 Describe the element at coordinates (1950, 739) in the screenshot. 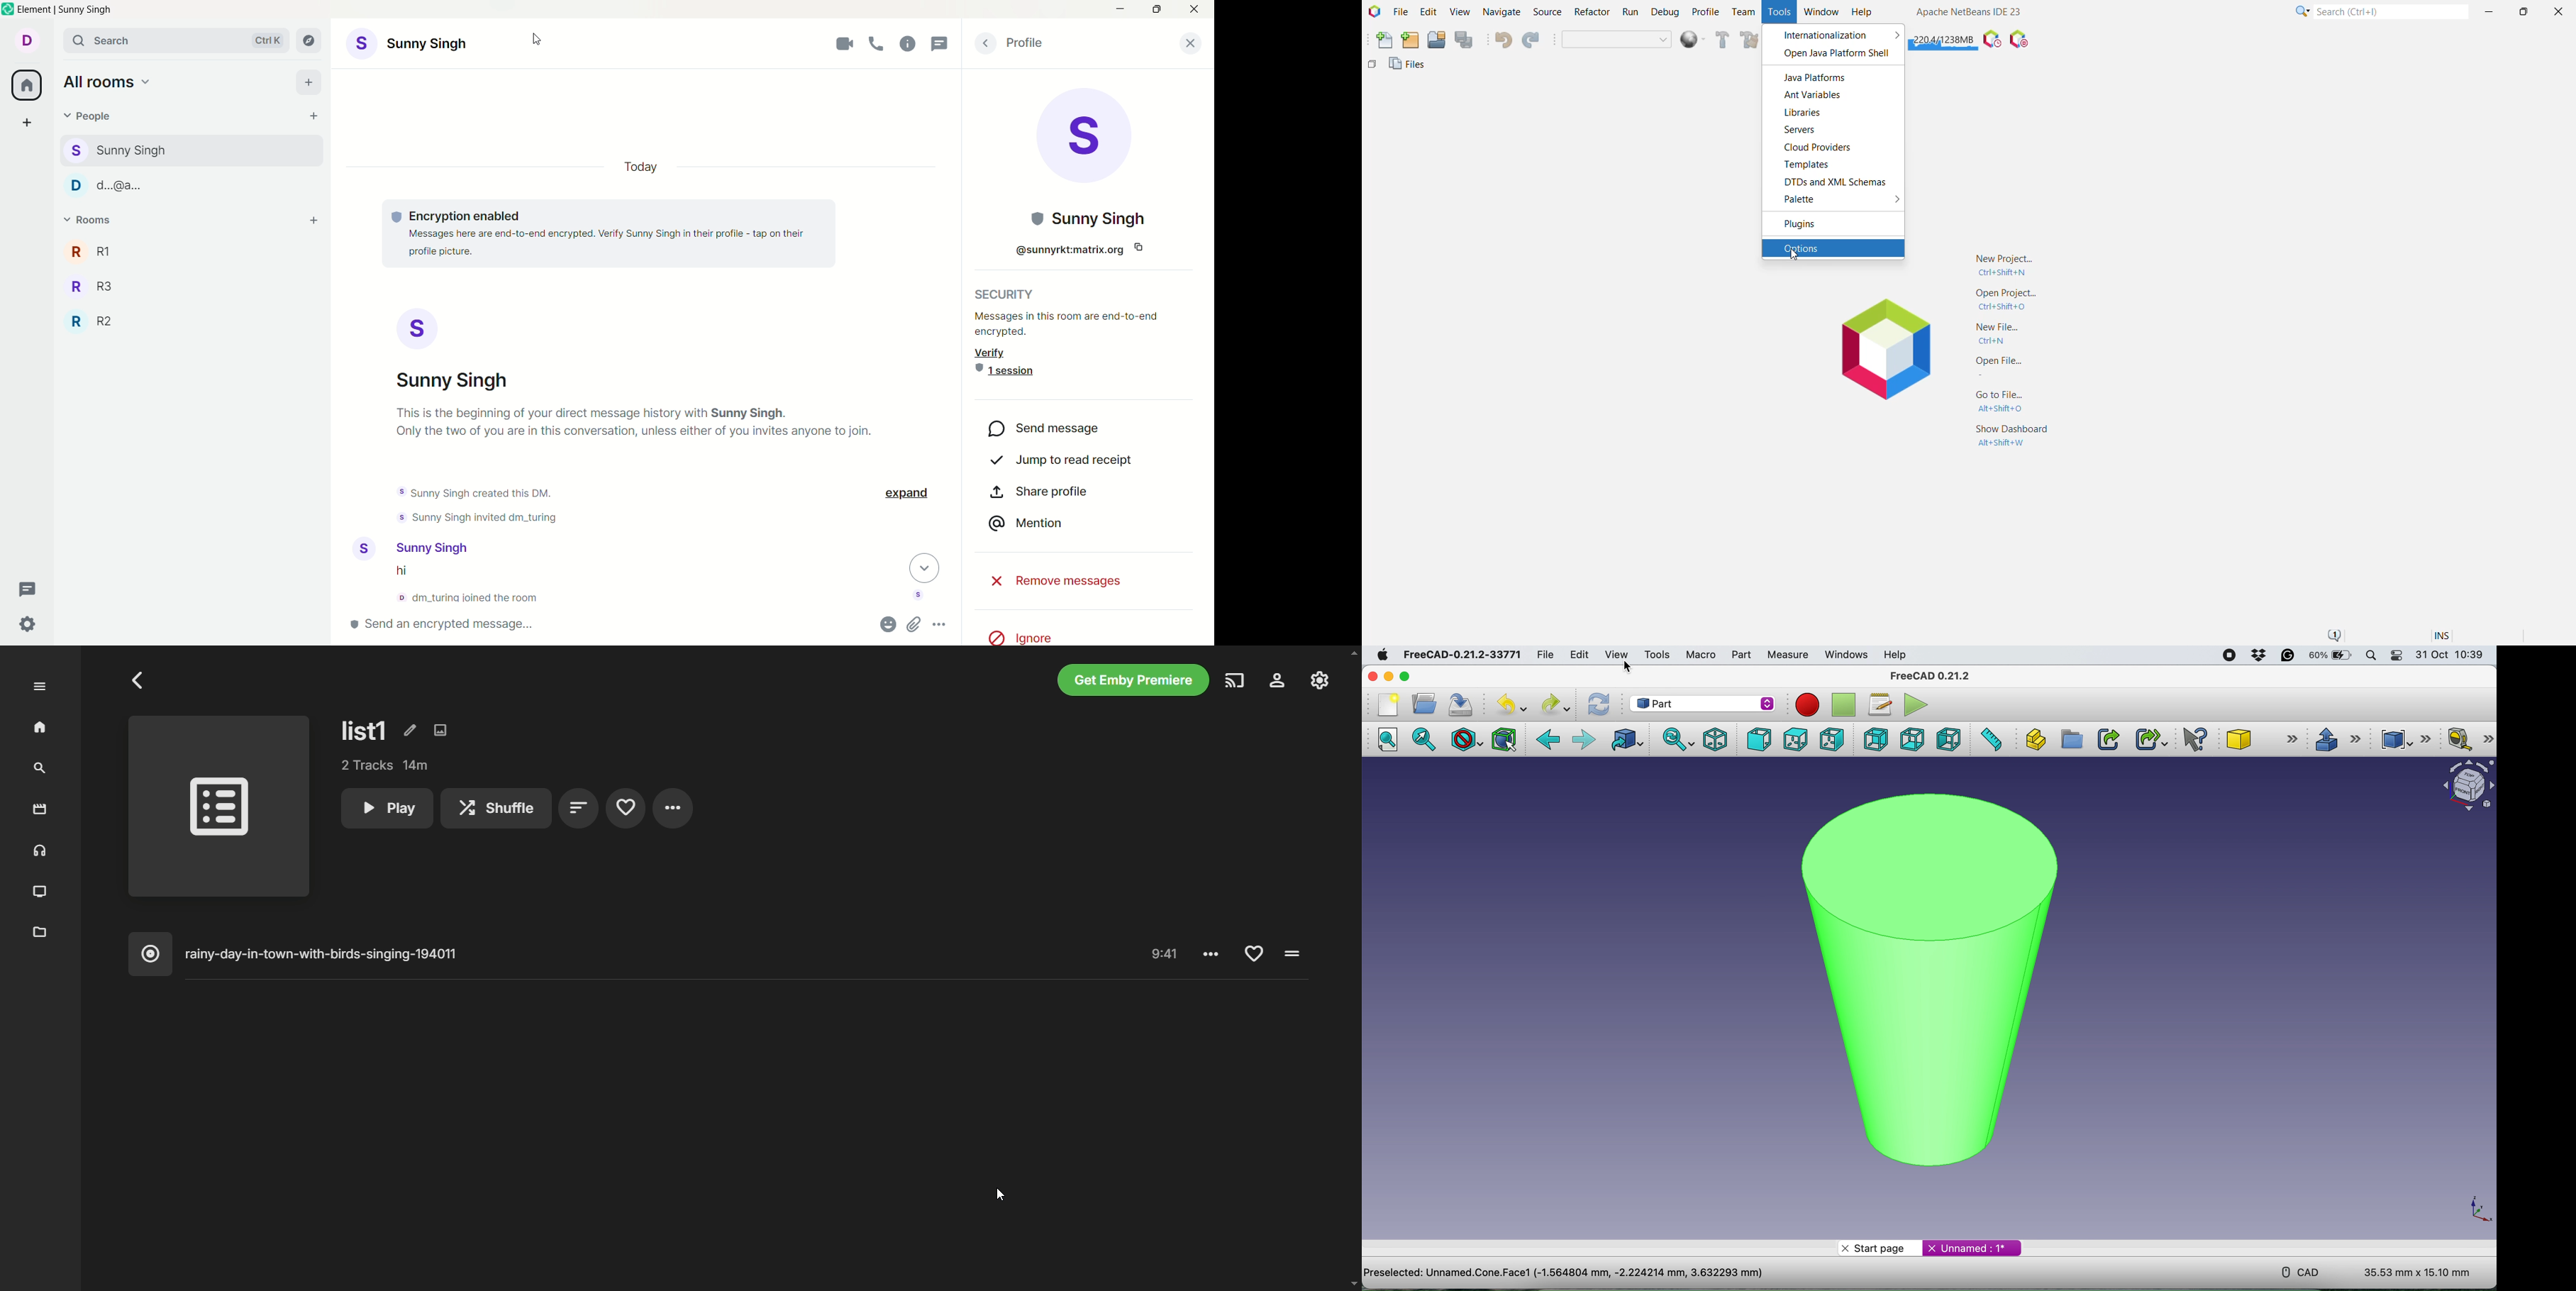

I see `left` at that location.